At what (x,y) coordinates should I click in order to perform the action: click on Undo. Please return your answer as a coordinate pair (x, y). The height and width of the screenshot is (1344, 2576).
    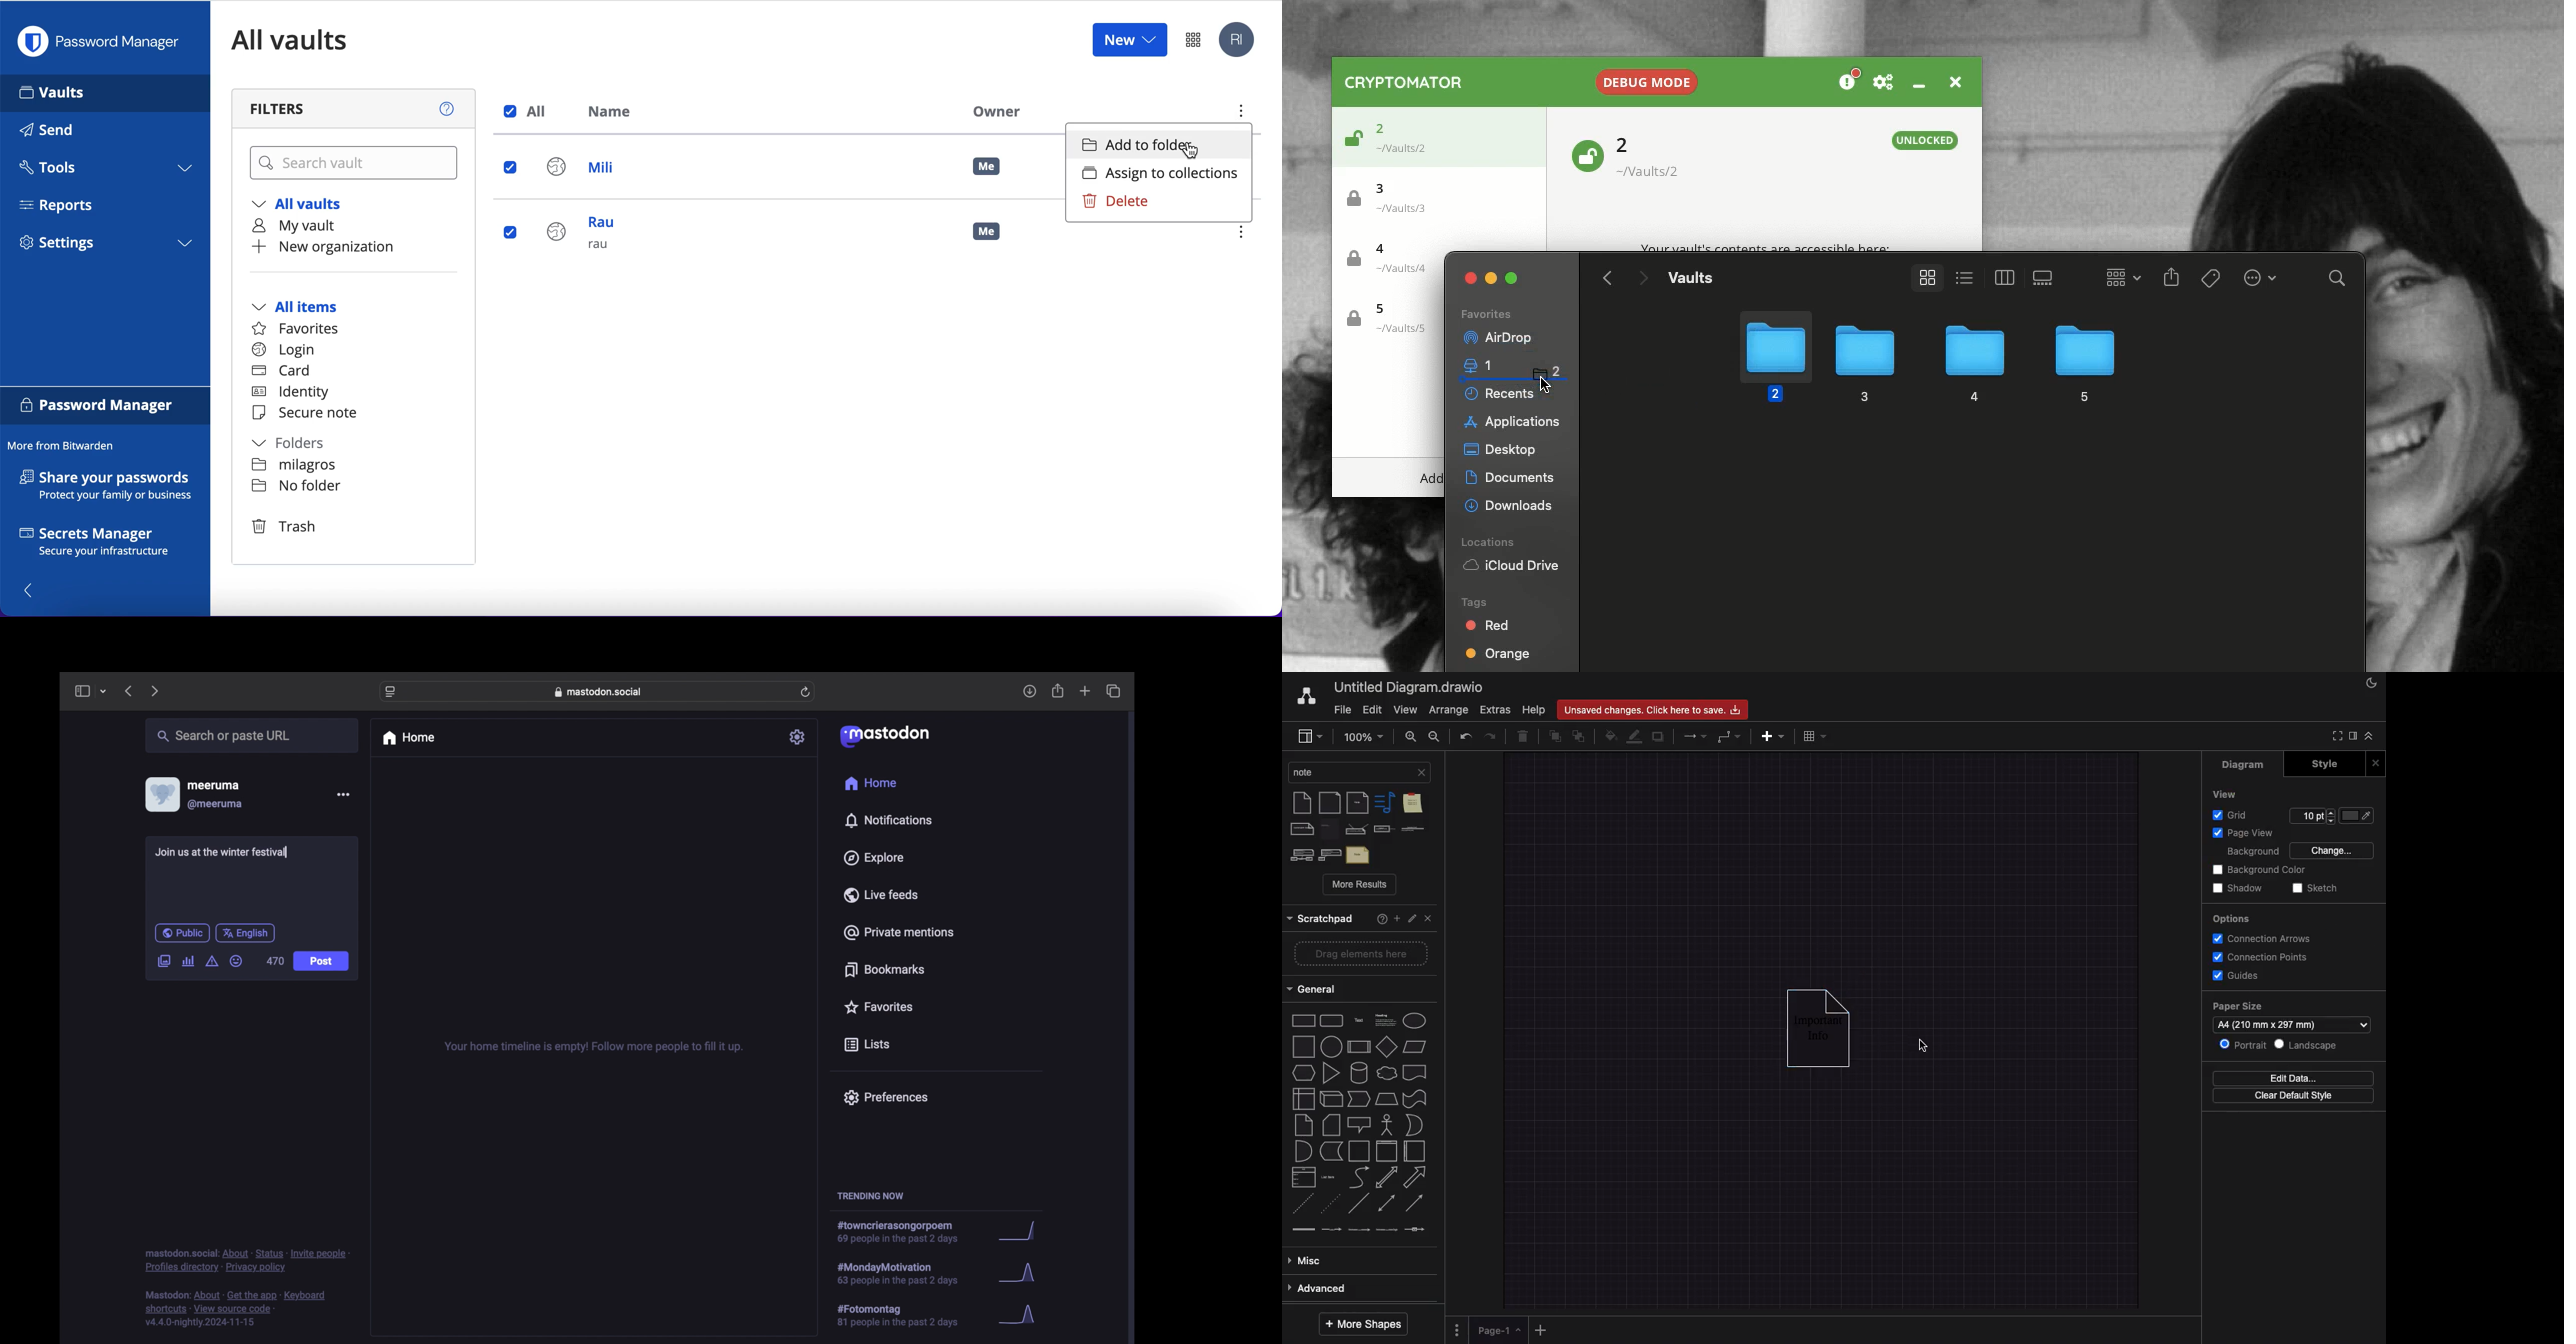
    Looking at the image, I should click on (1466, 735).